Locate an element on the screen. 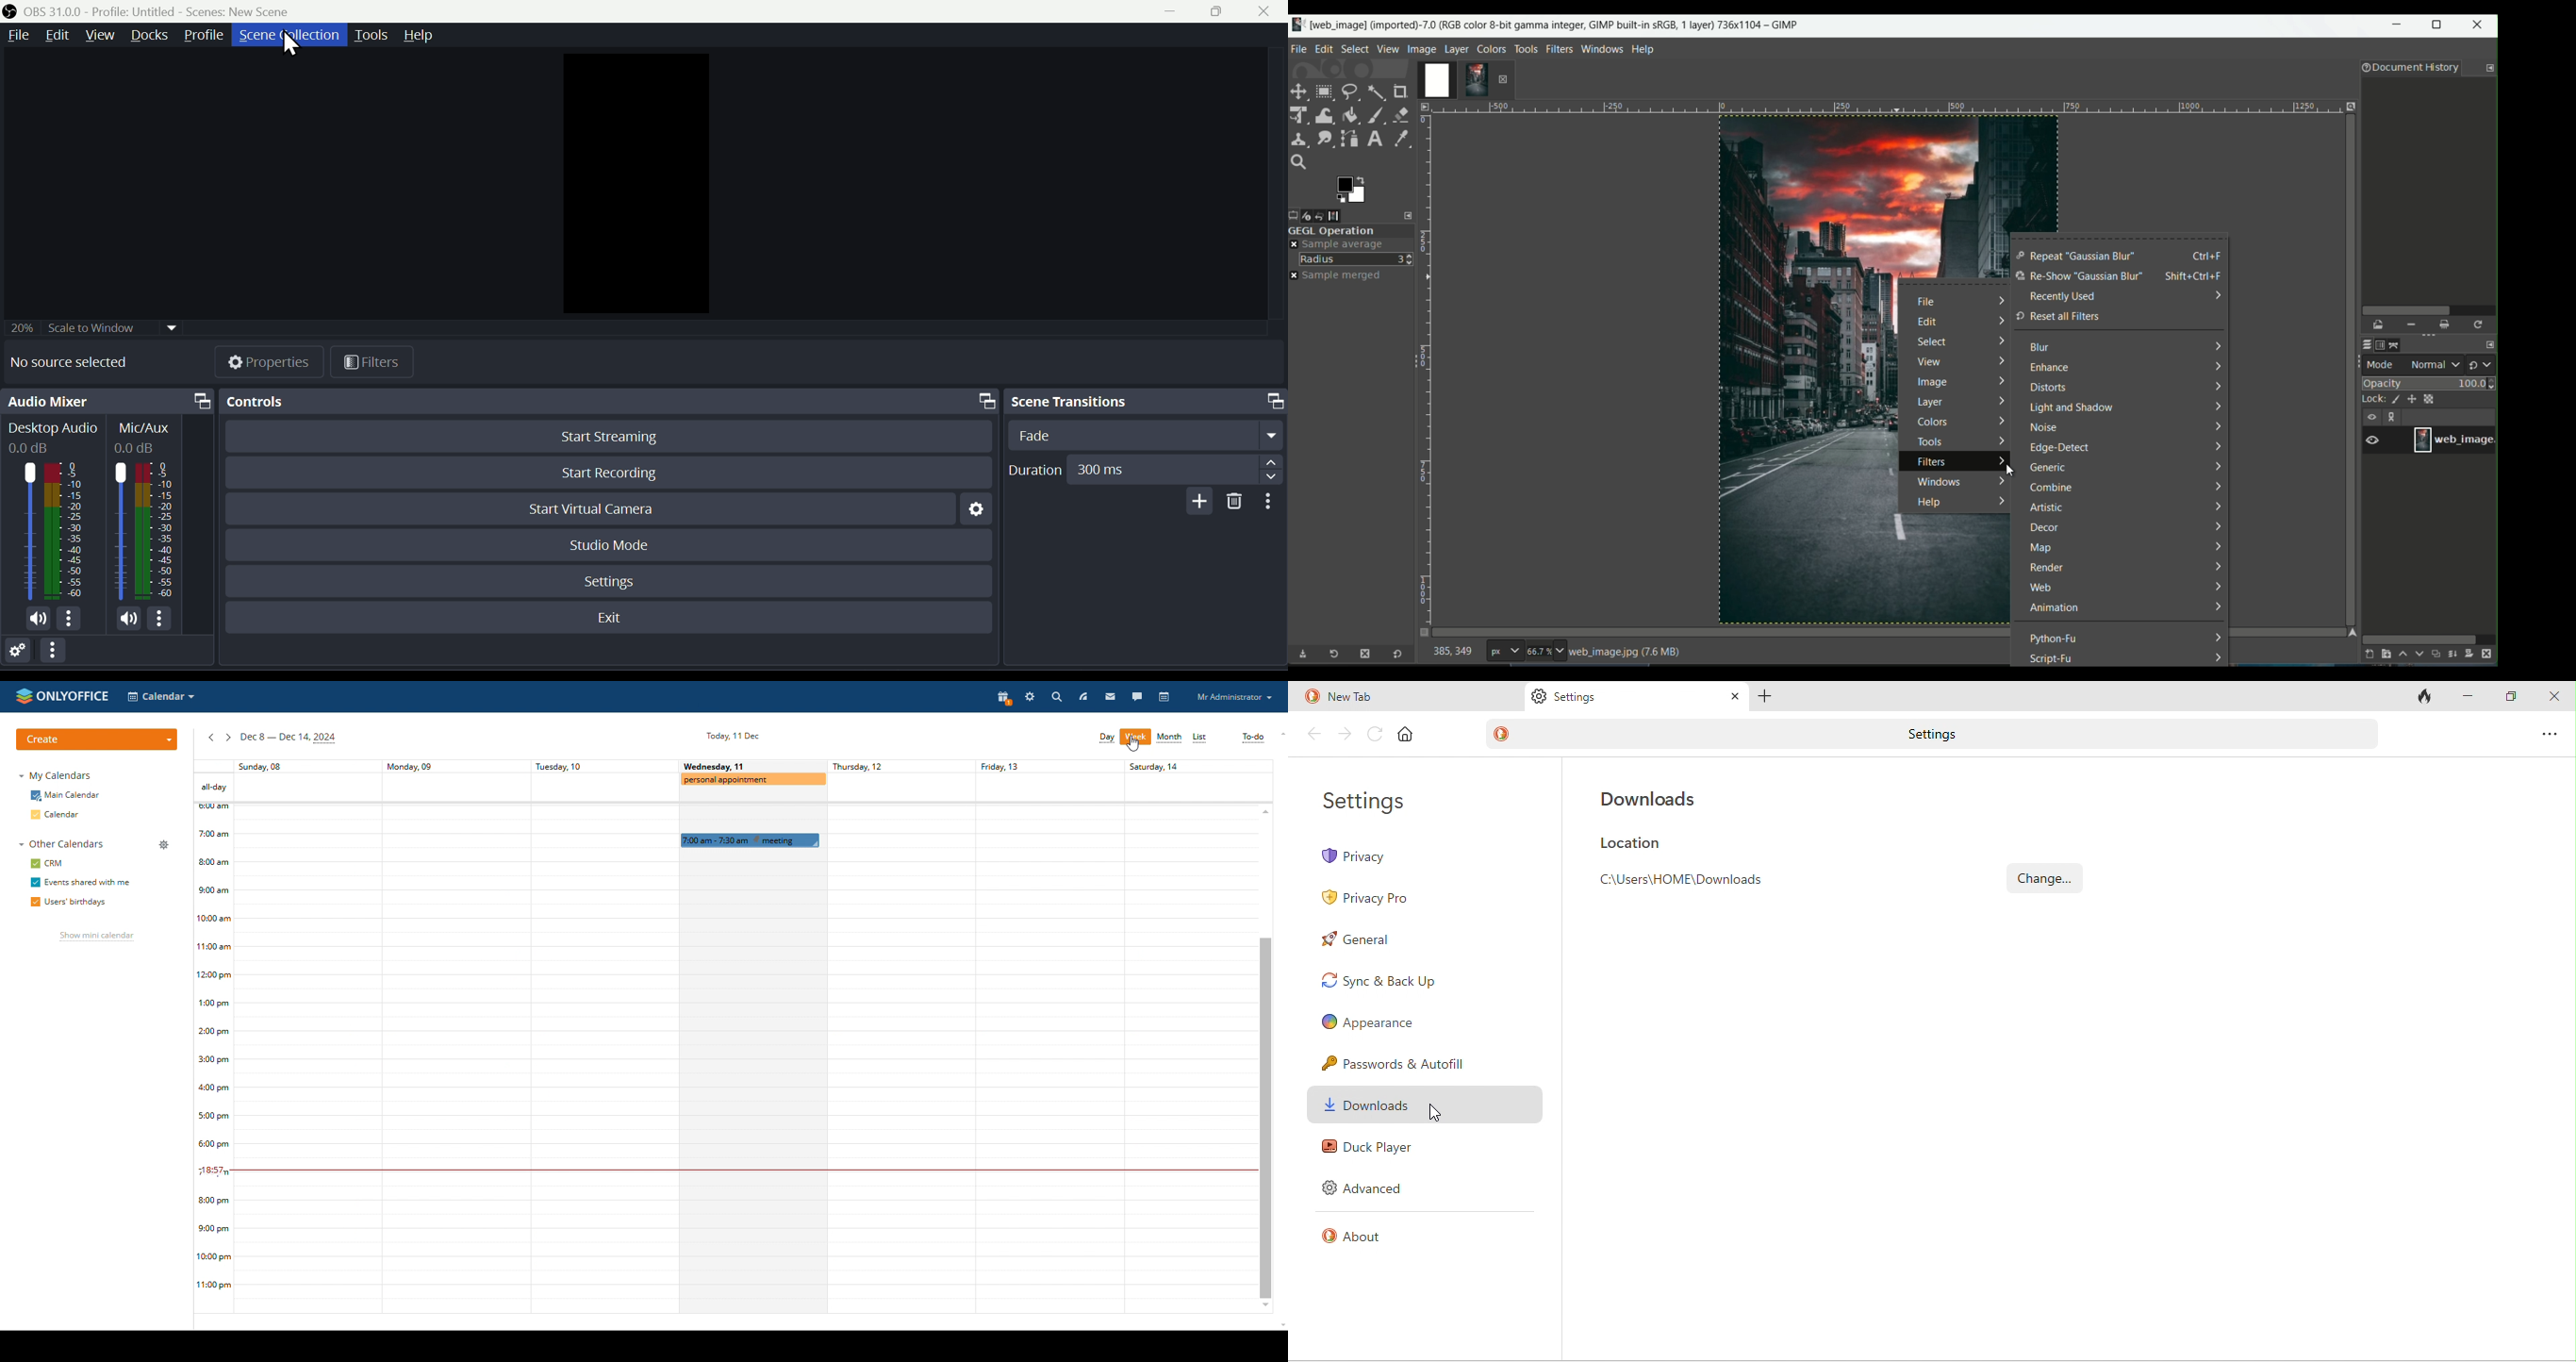 This screenshot has width=2576, height=1372. volume is located at coordinates (35, 621).